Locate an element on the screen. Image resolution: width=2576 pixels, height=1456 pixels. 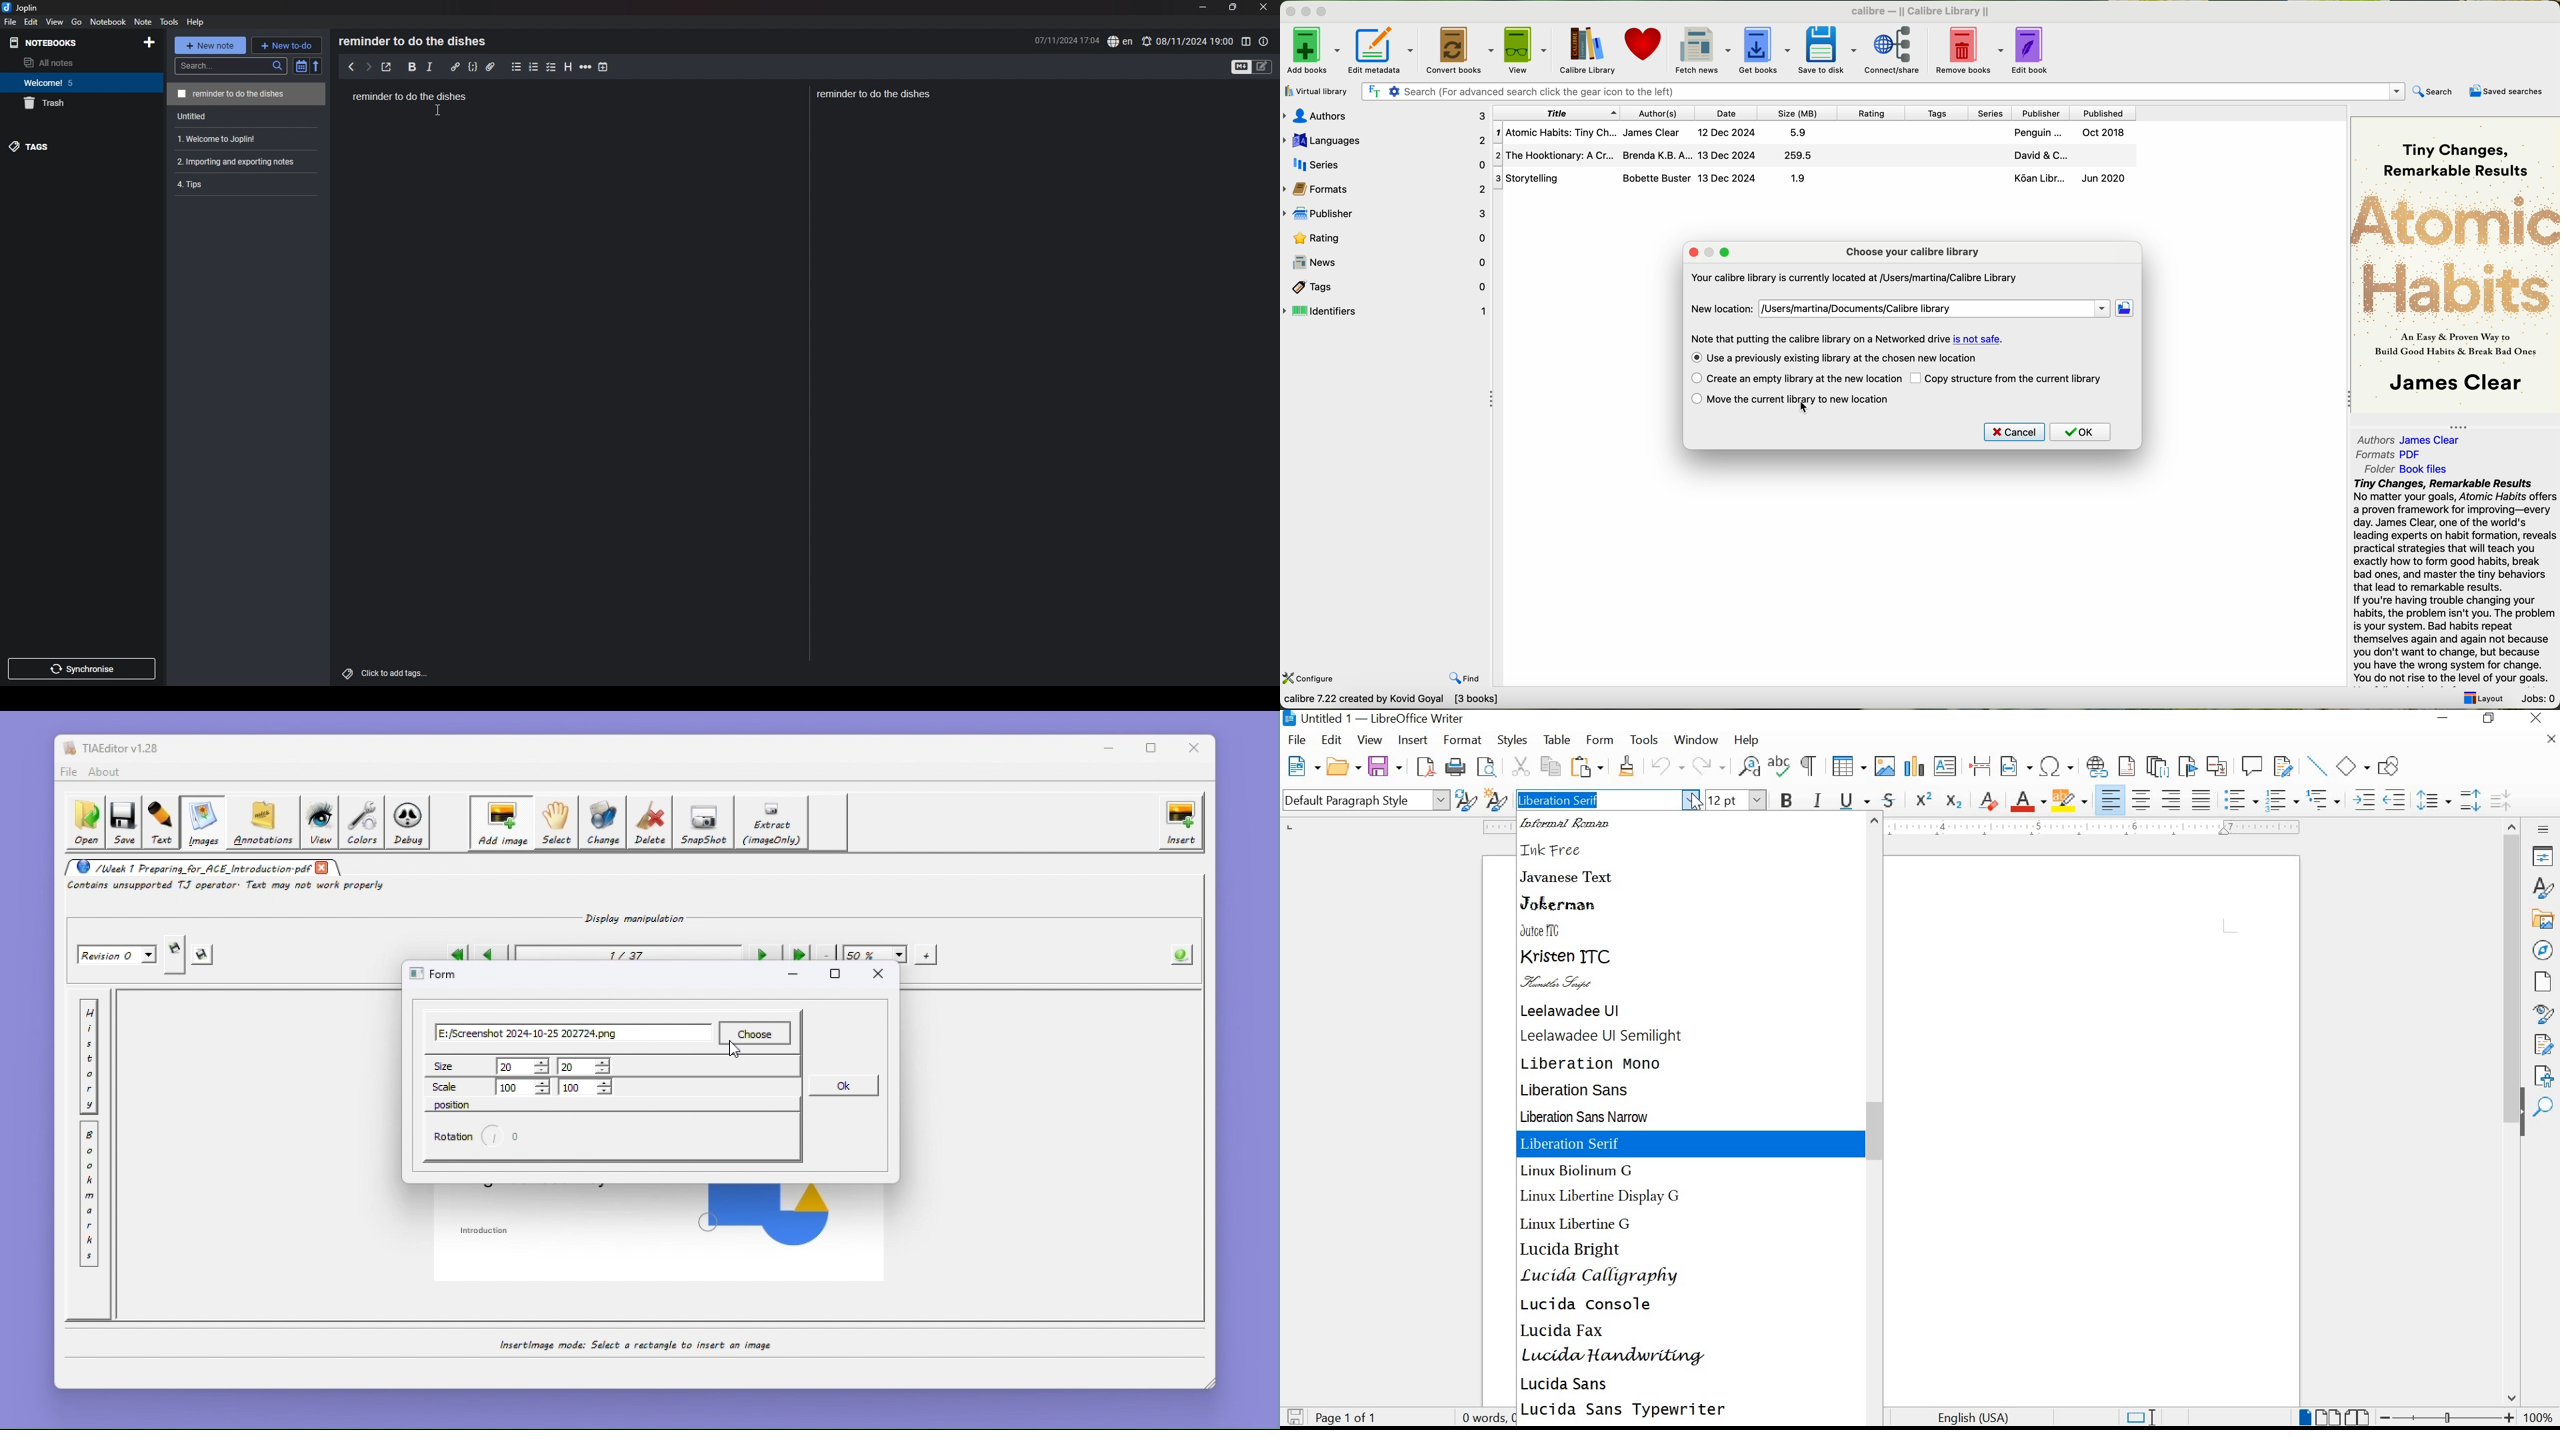
note is located at coordinates (247, 139).